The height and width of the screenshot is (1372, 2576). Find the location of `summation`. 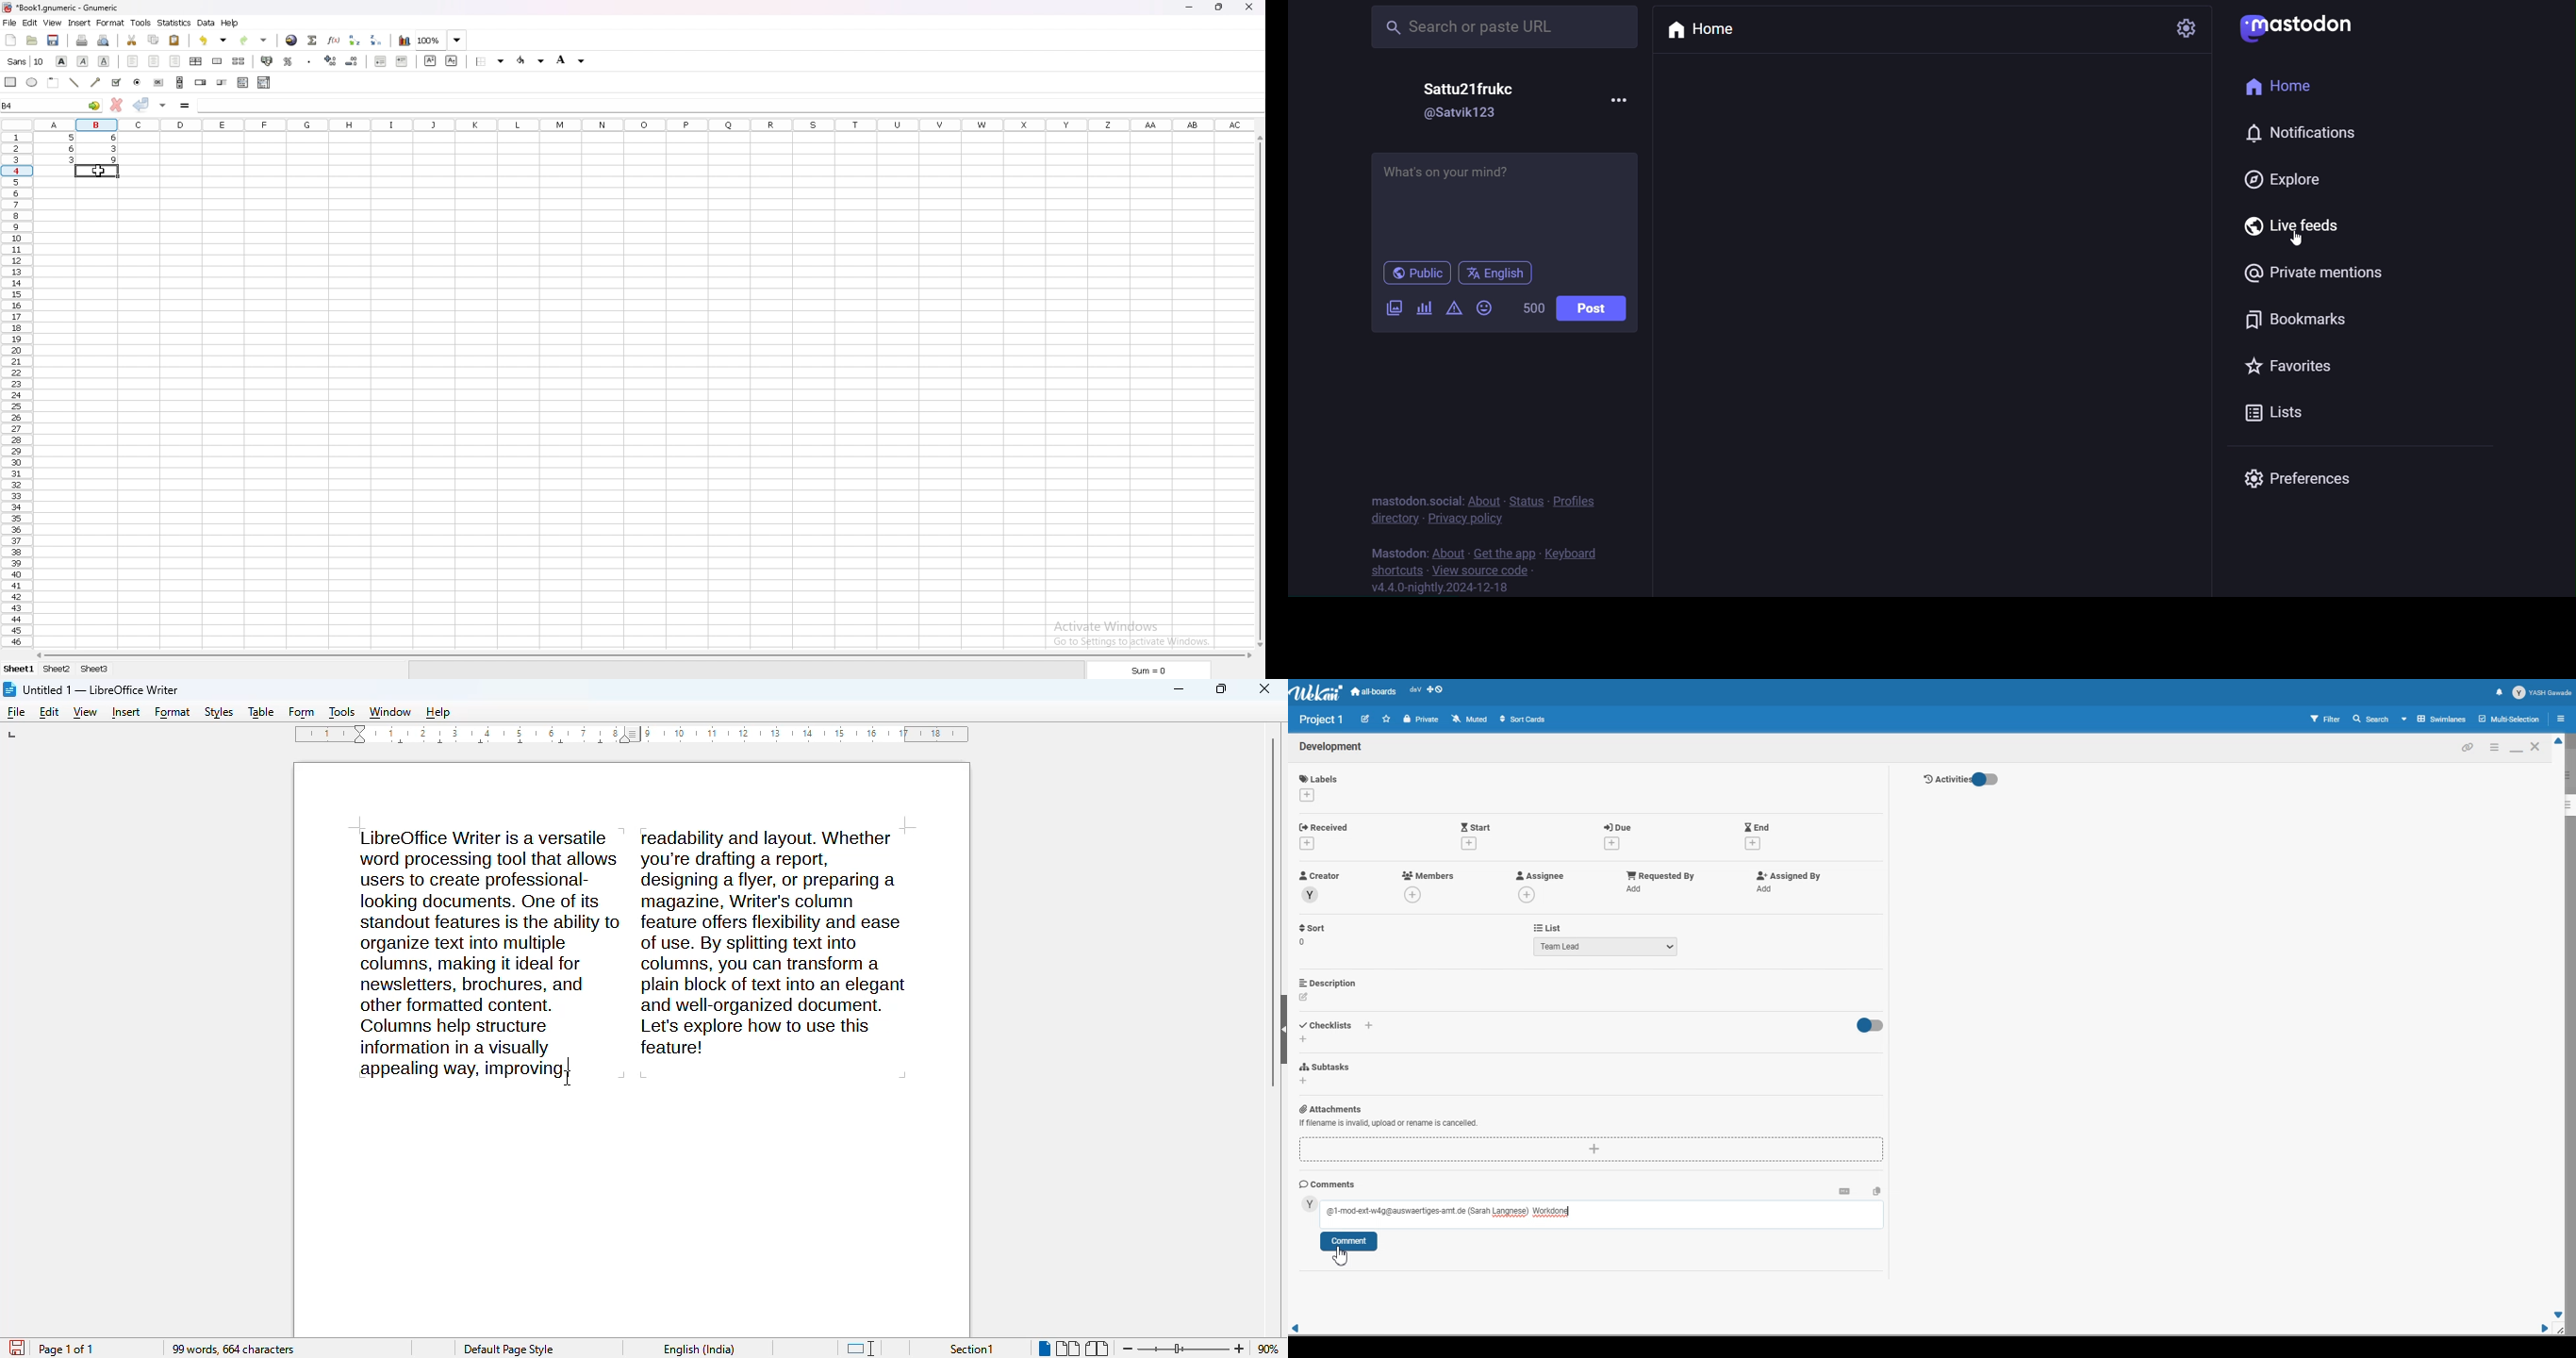

summation is located at coordinates (312, 40).